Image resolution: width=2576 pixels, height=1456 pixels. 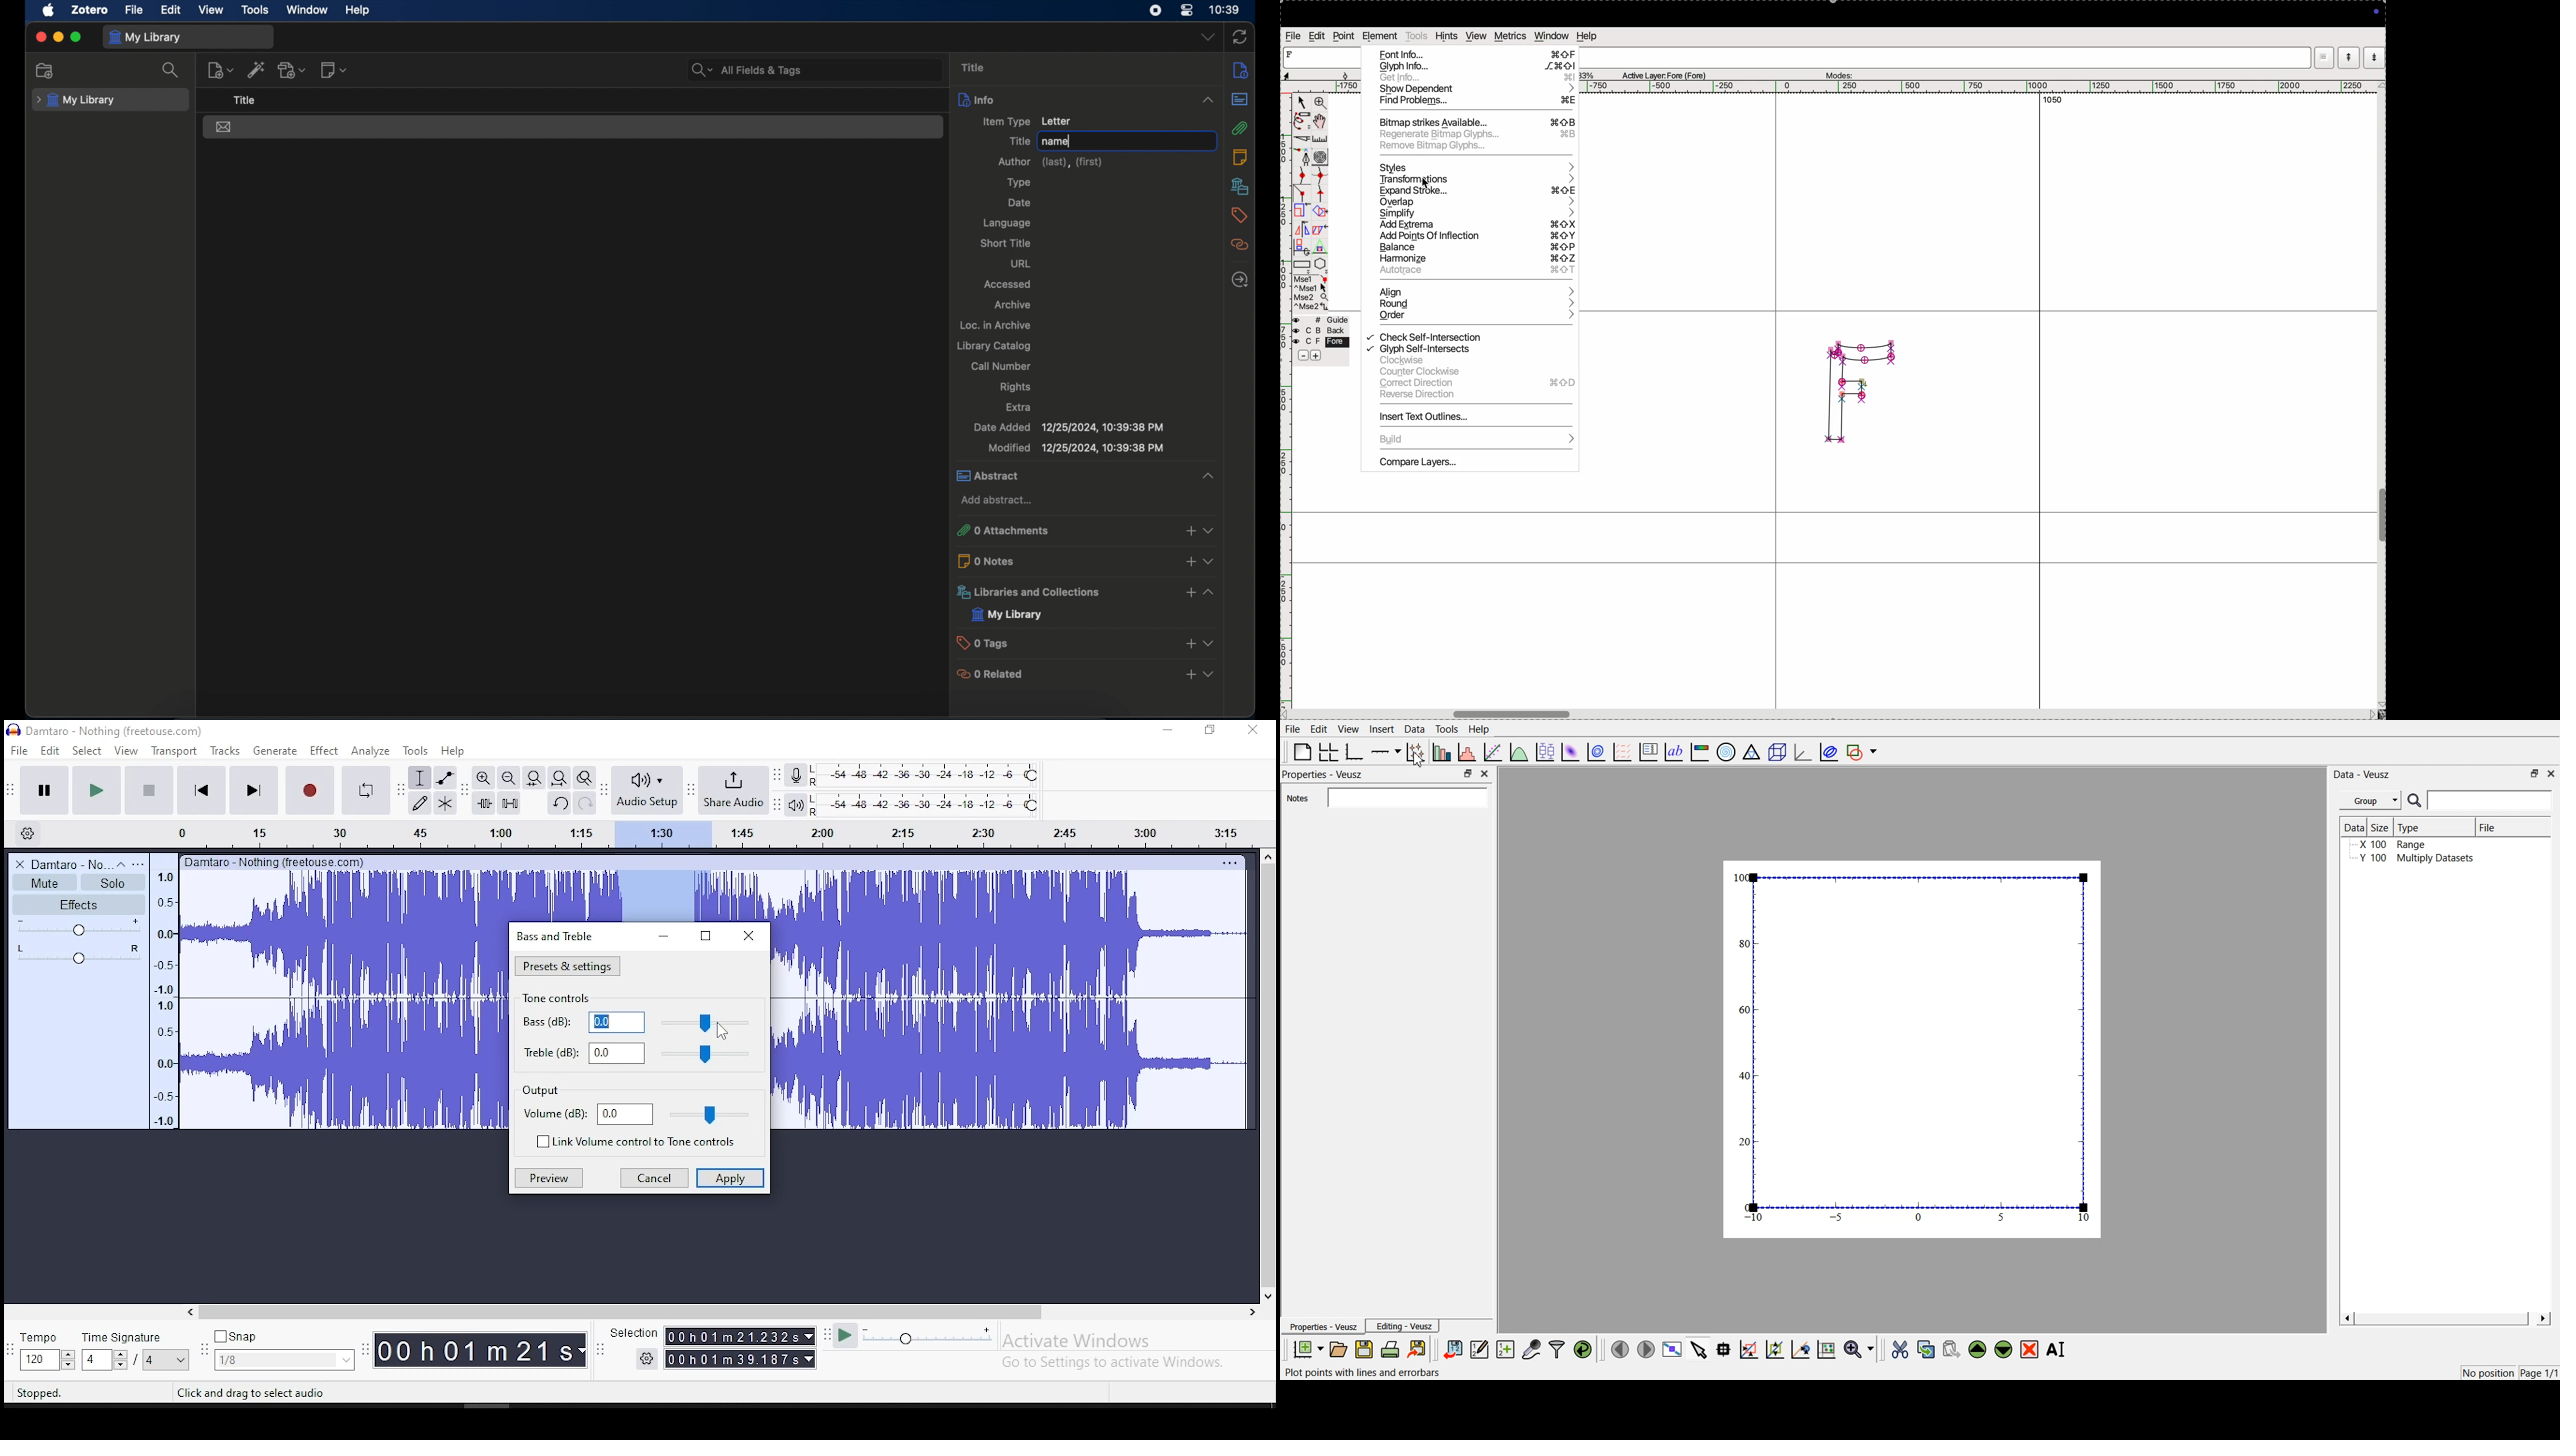 What do you see at coordinates (548, 1051) in the screenshot?
I see `treble(dB)` at bounding box center [548, 1051].